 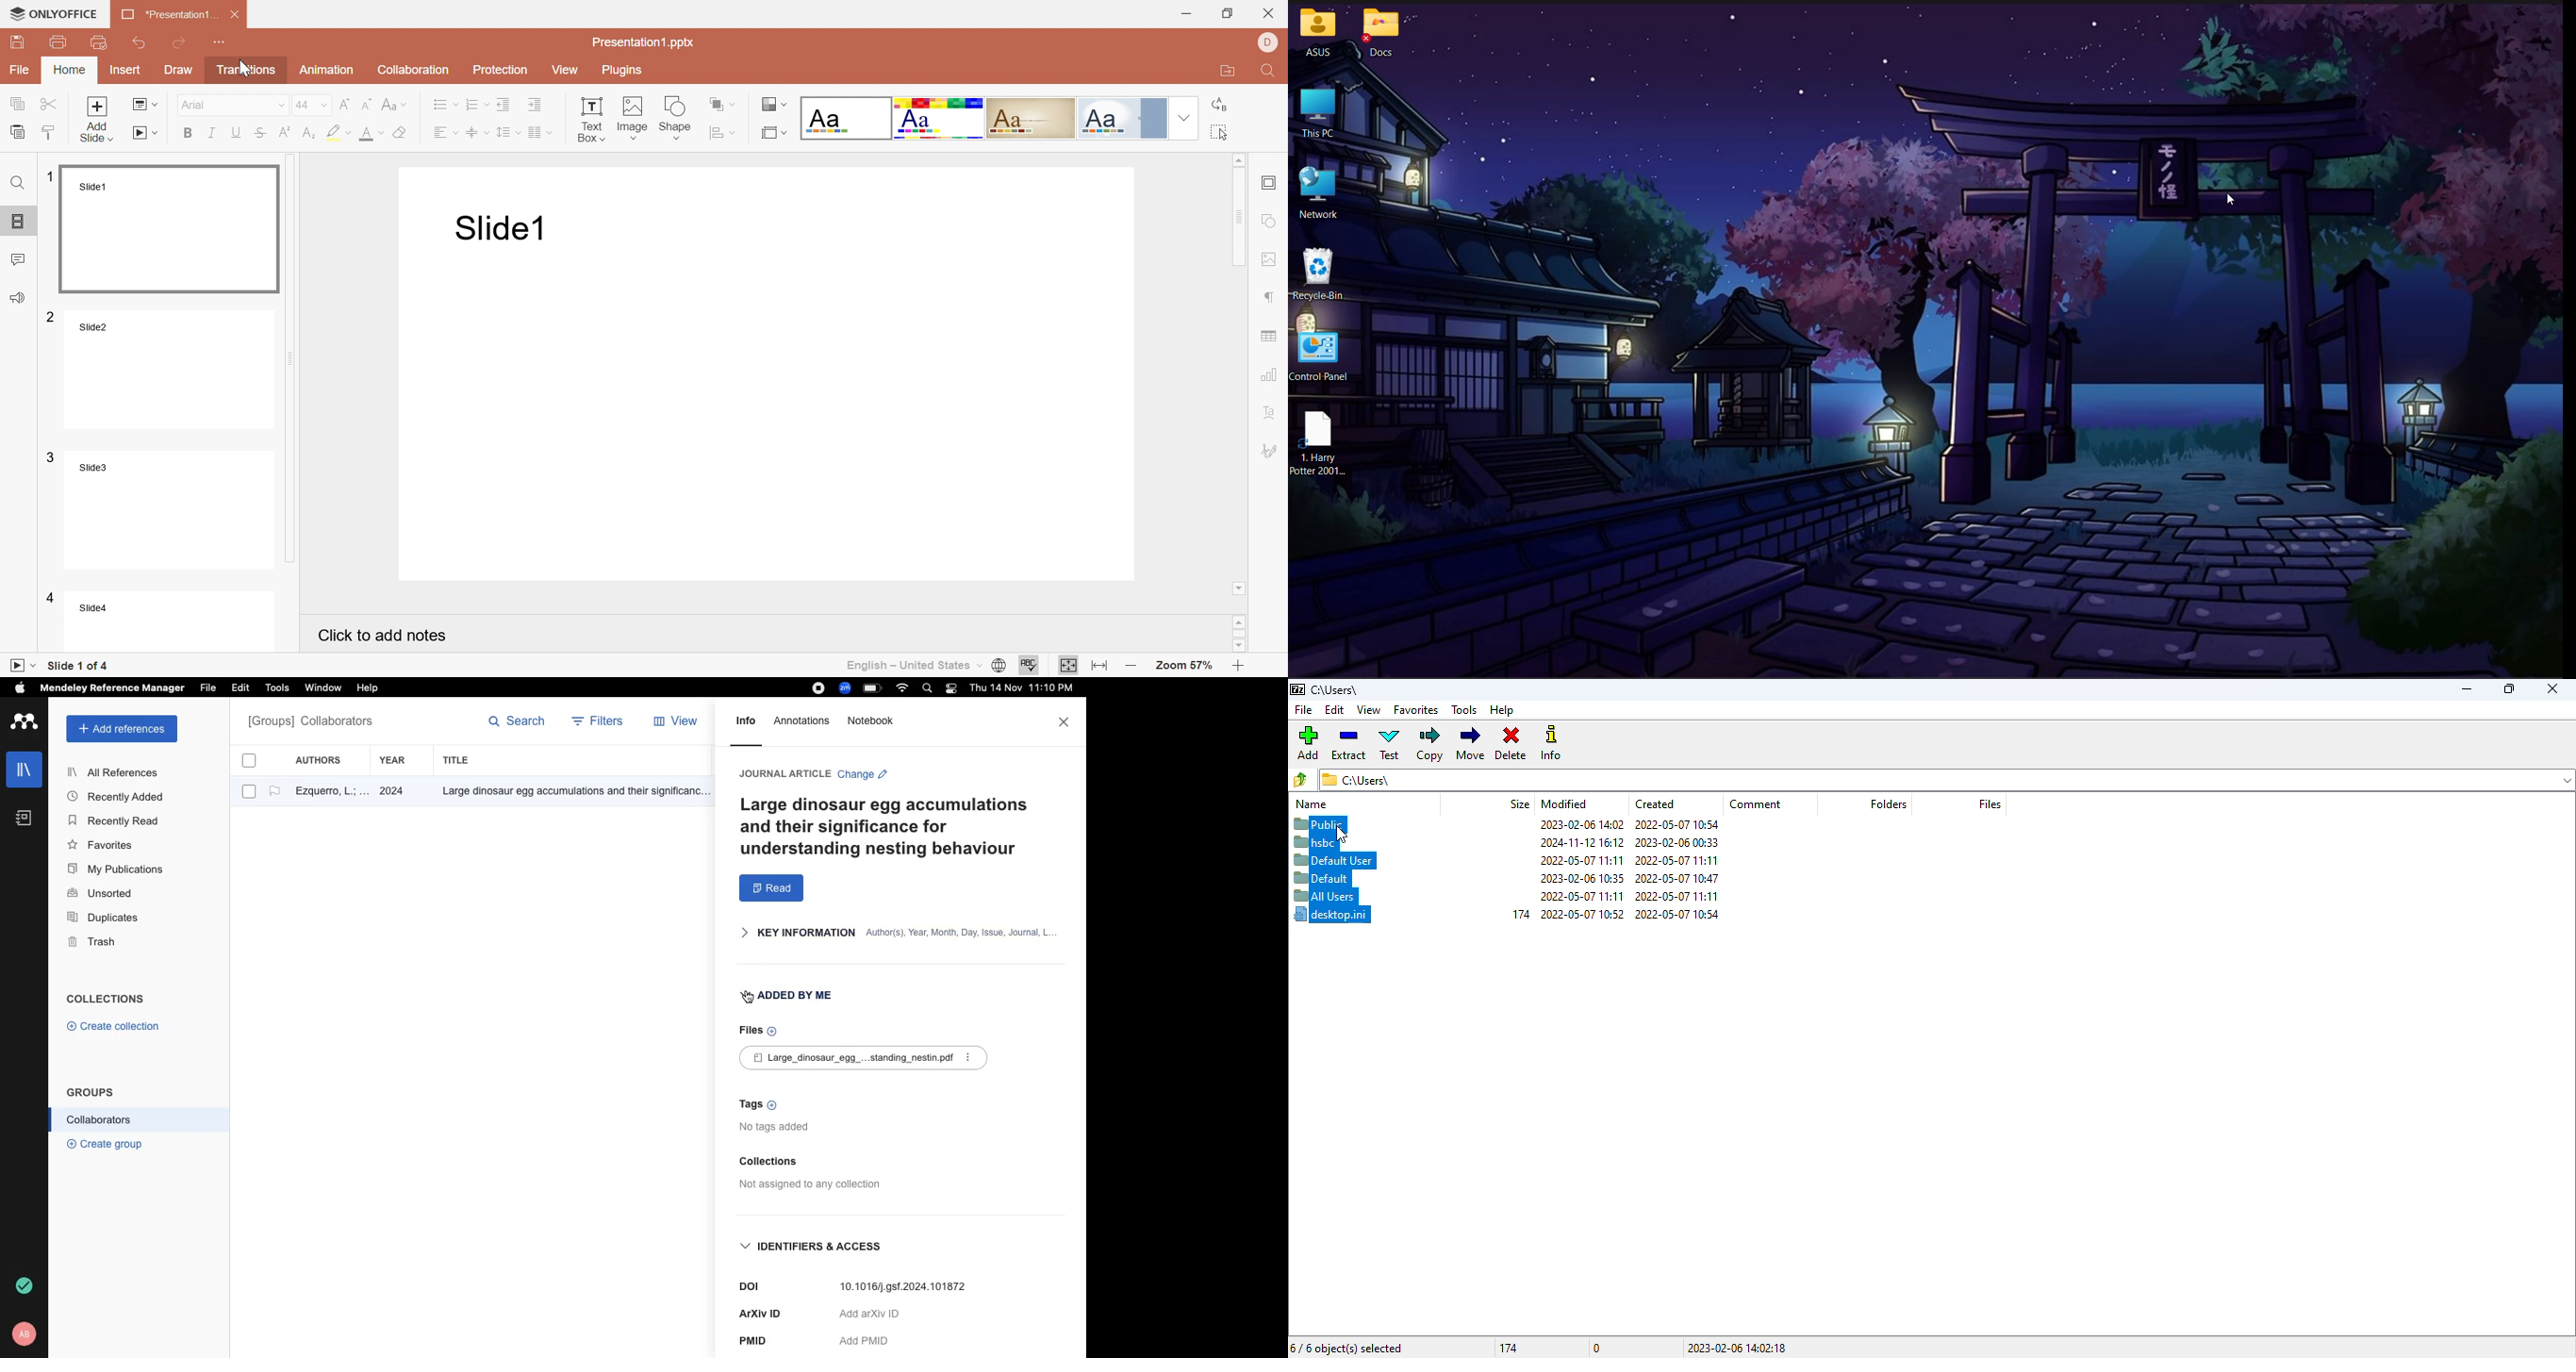 What do you see at coordinates (126, 70) in the screenshot?
I see `Insert` at bounding box center [126, 70].